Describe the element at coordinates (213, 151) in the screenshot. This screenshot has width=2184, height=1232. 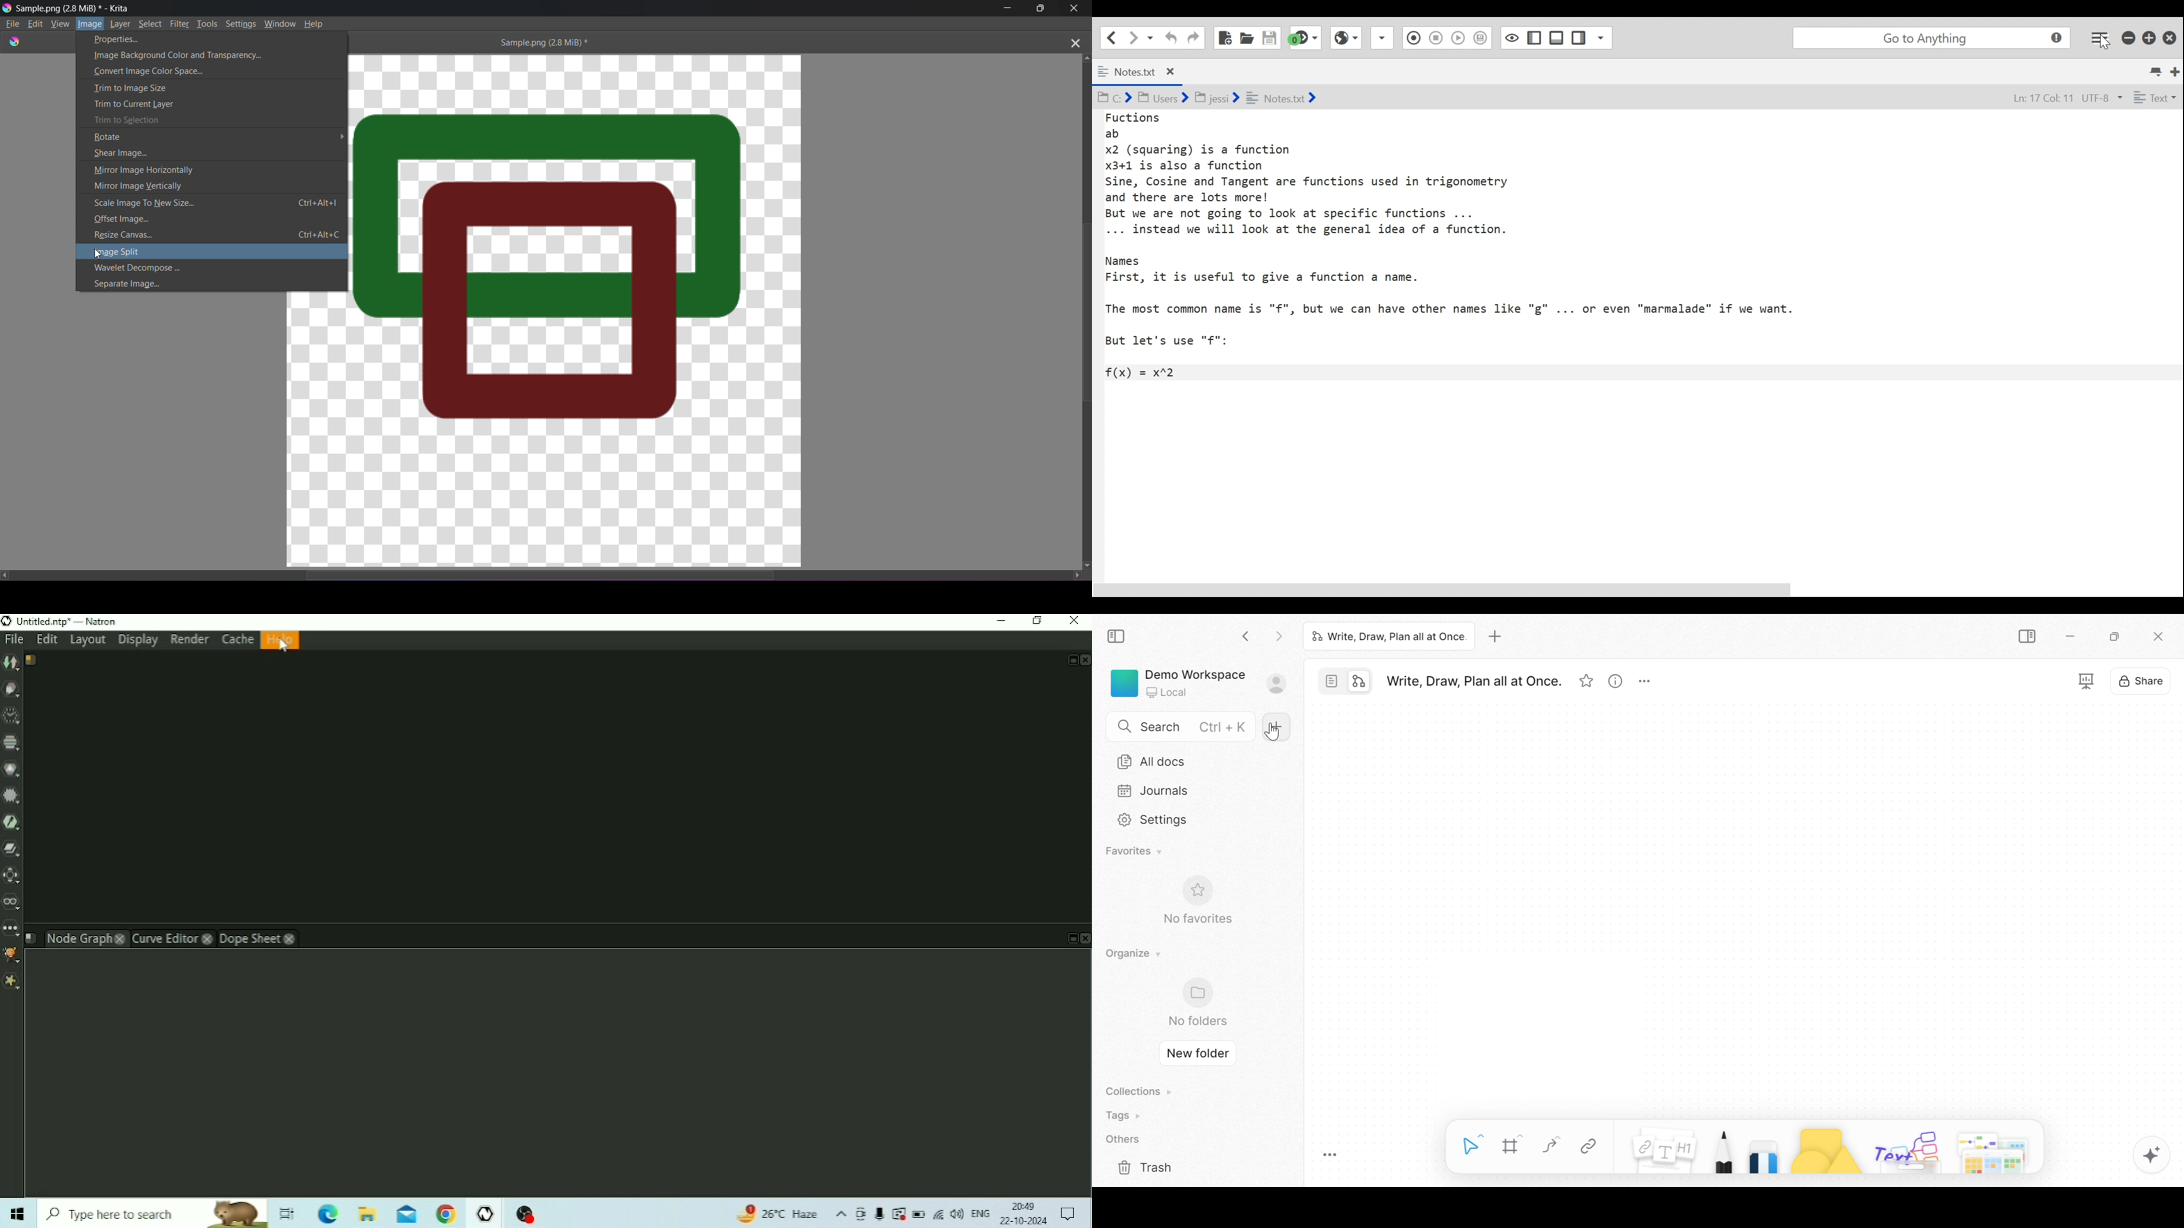
I see `Stear Image` at that location.